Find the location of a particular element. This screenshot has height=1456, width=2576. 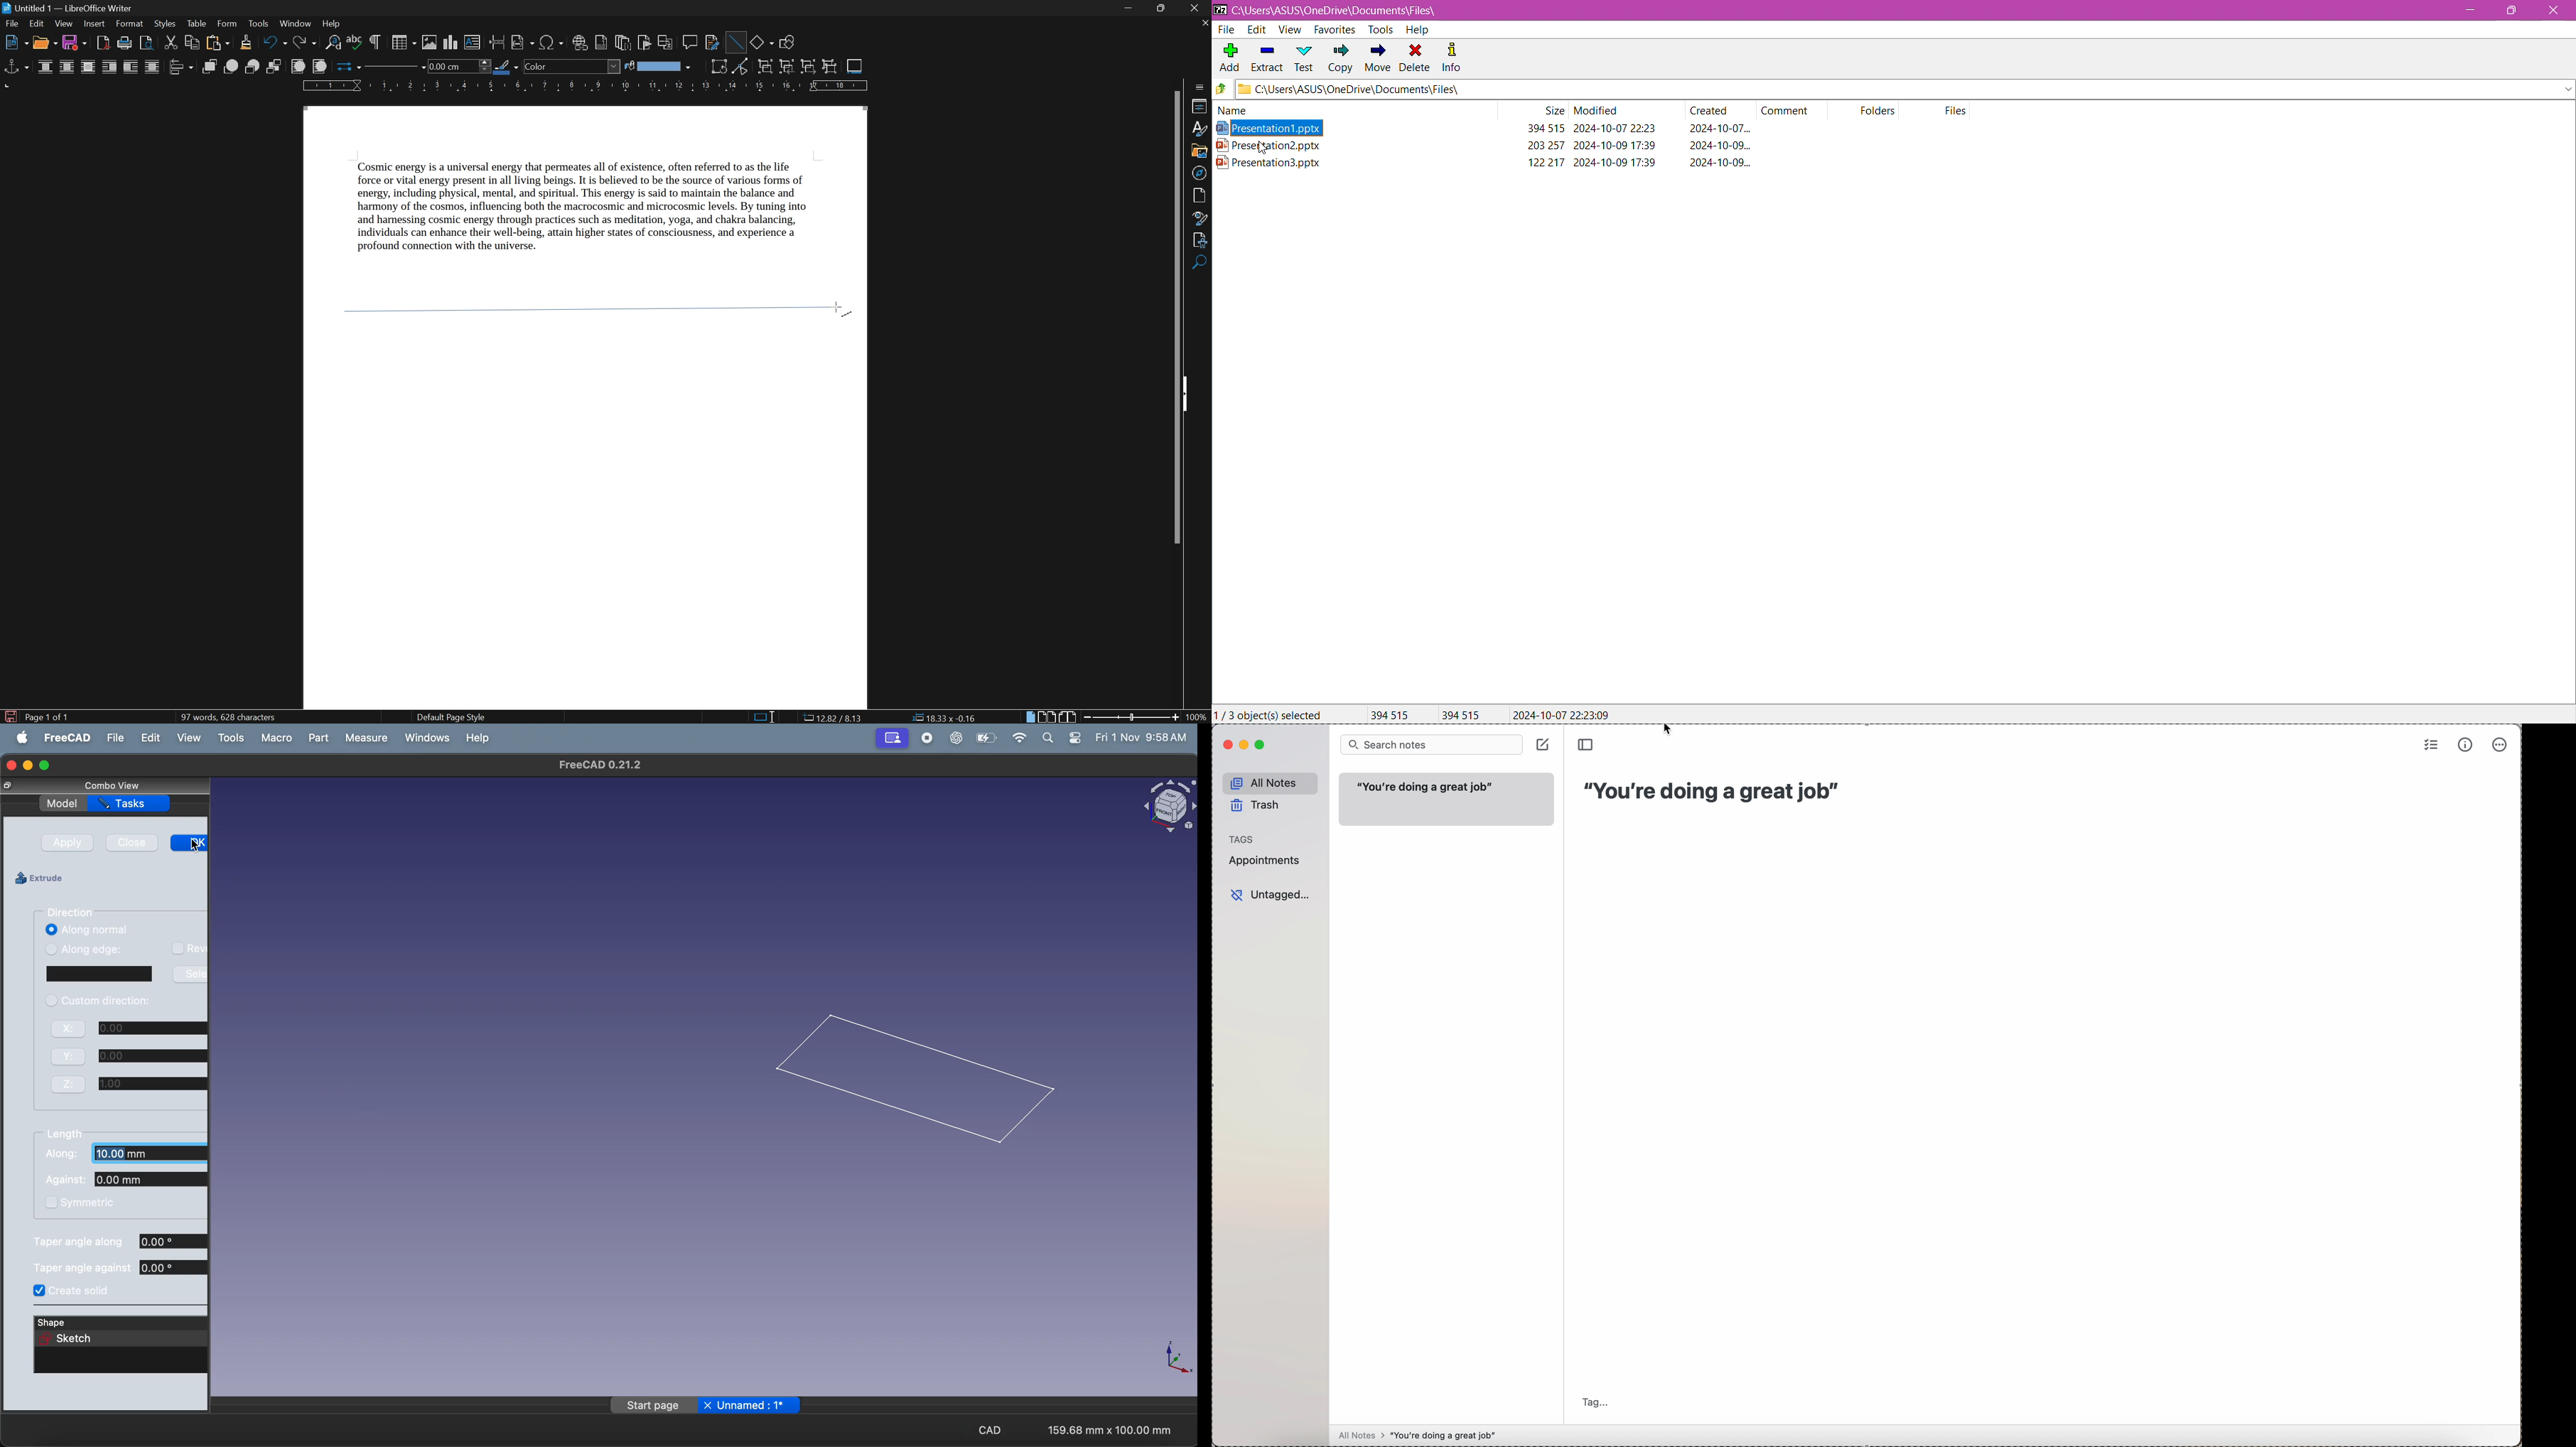

find is located at coordinates (1202, 285).